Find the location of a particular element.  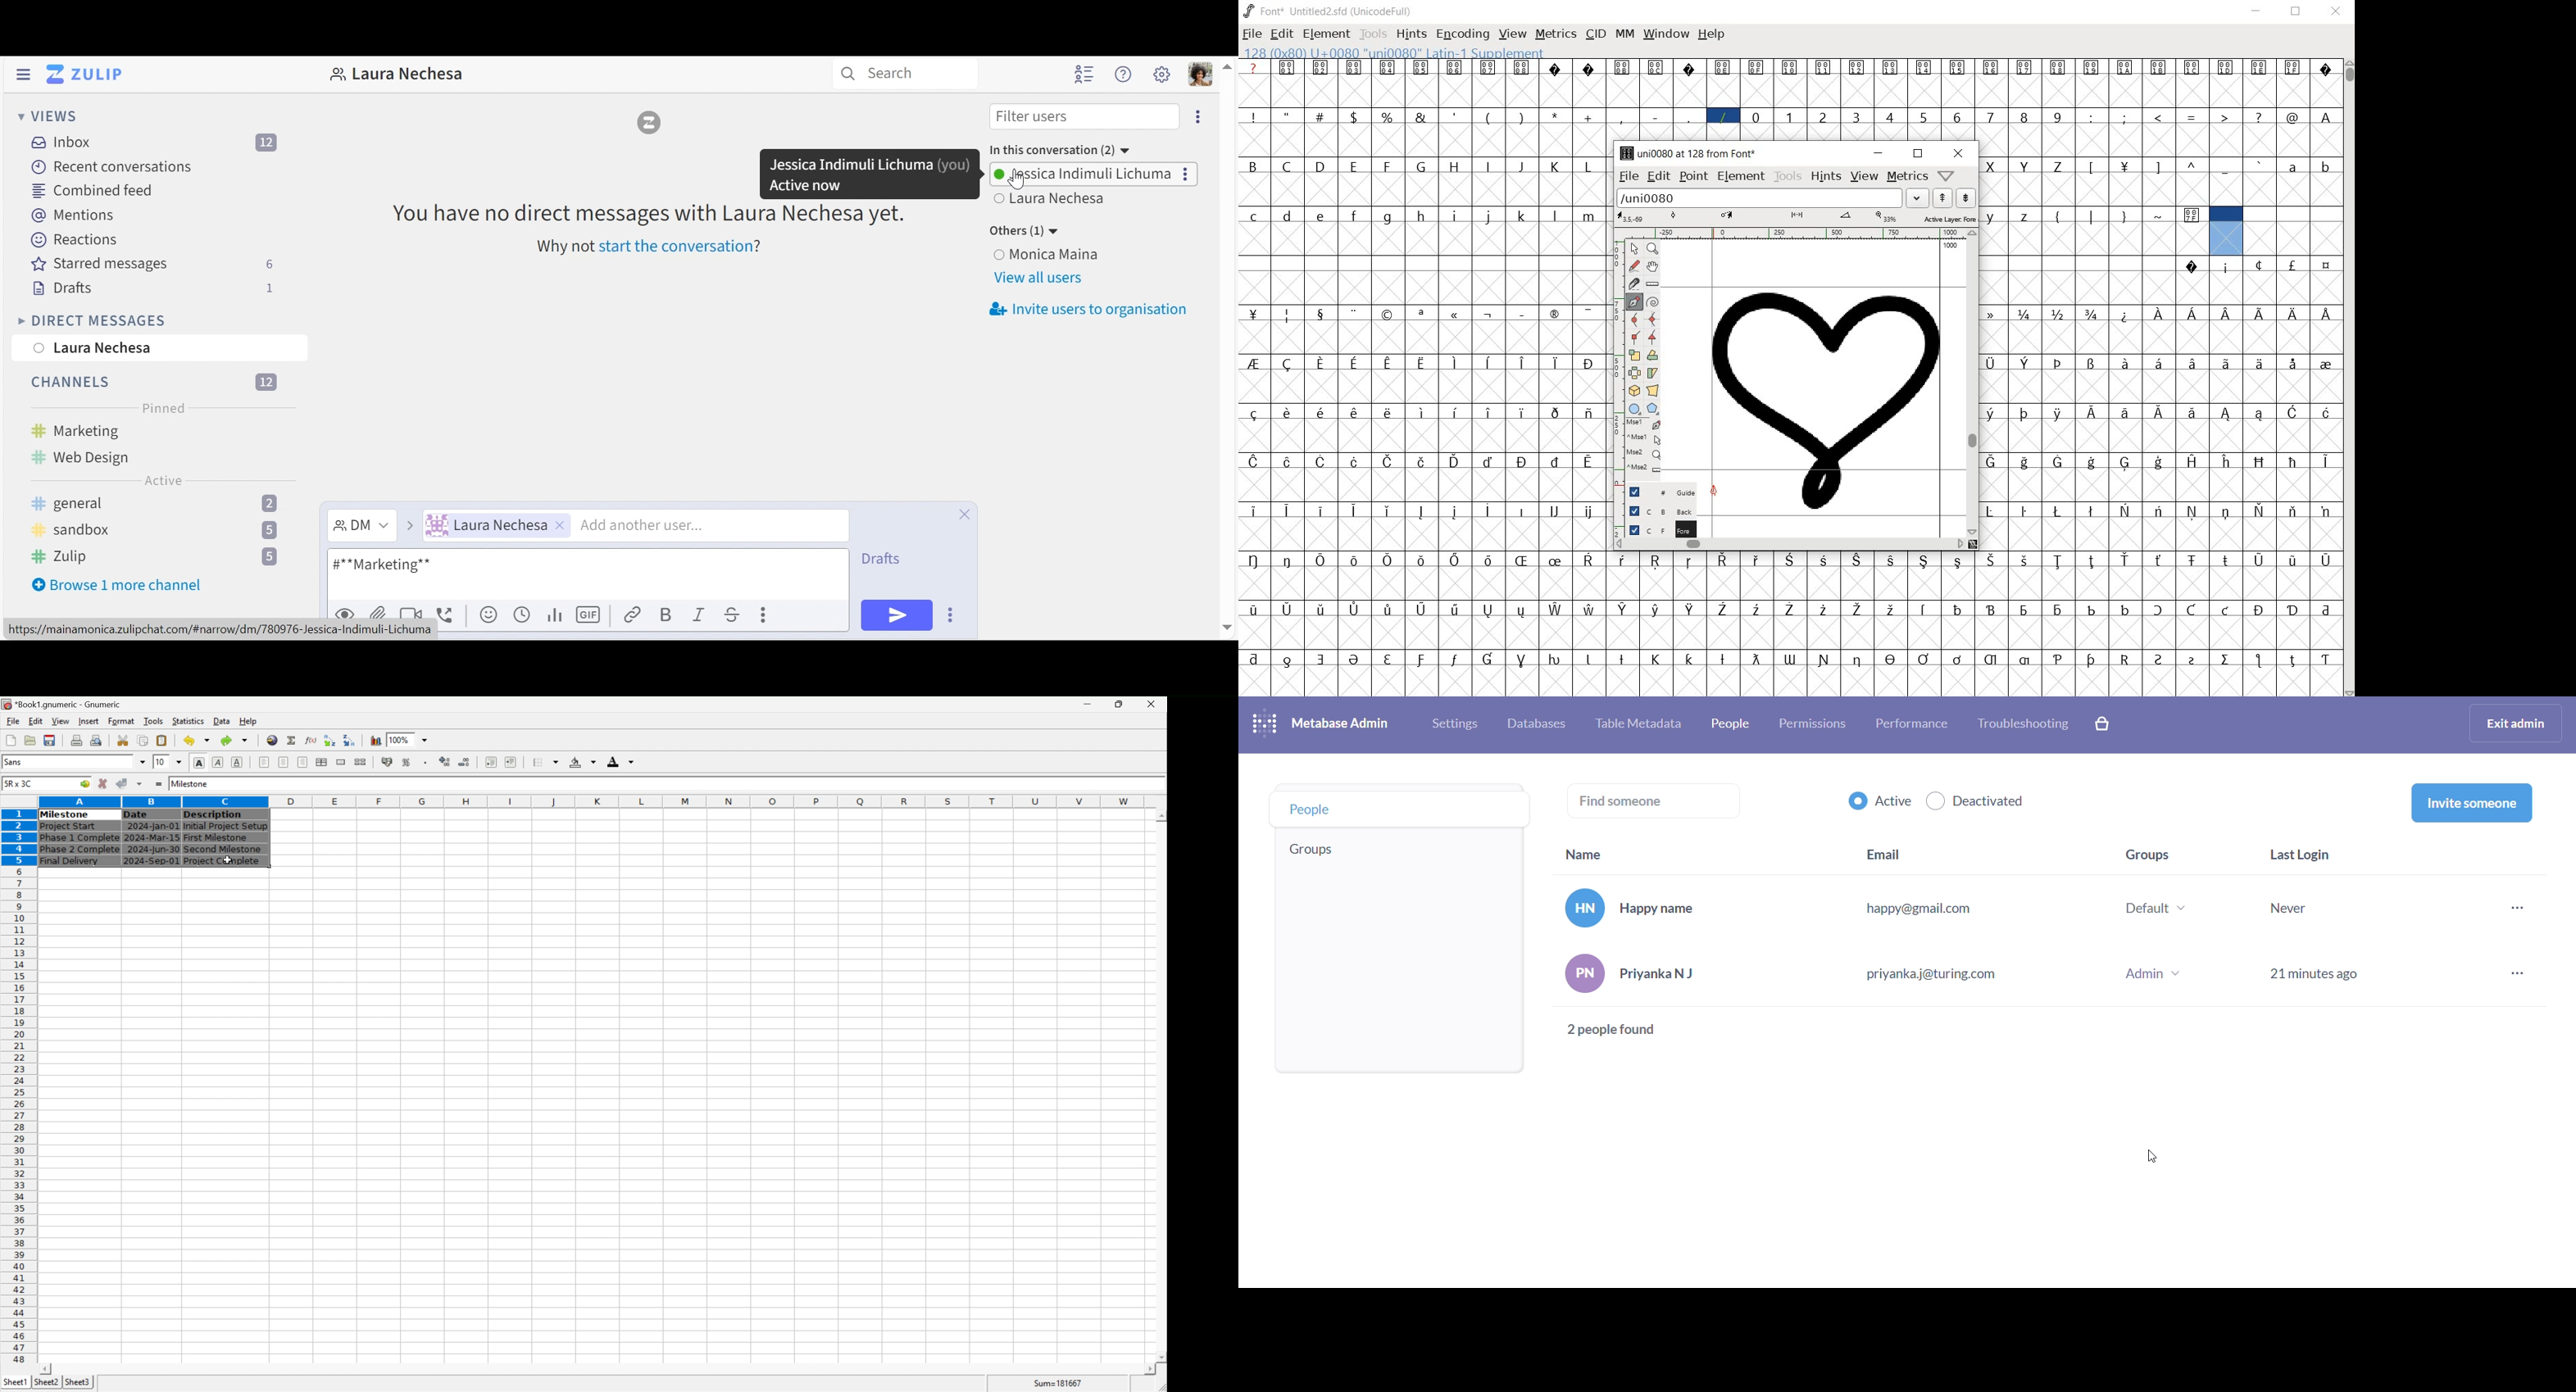

glyph is located at coordinates (2192, 267).